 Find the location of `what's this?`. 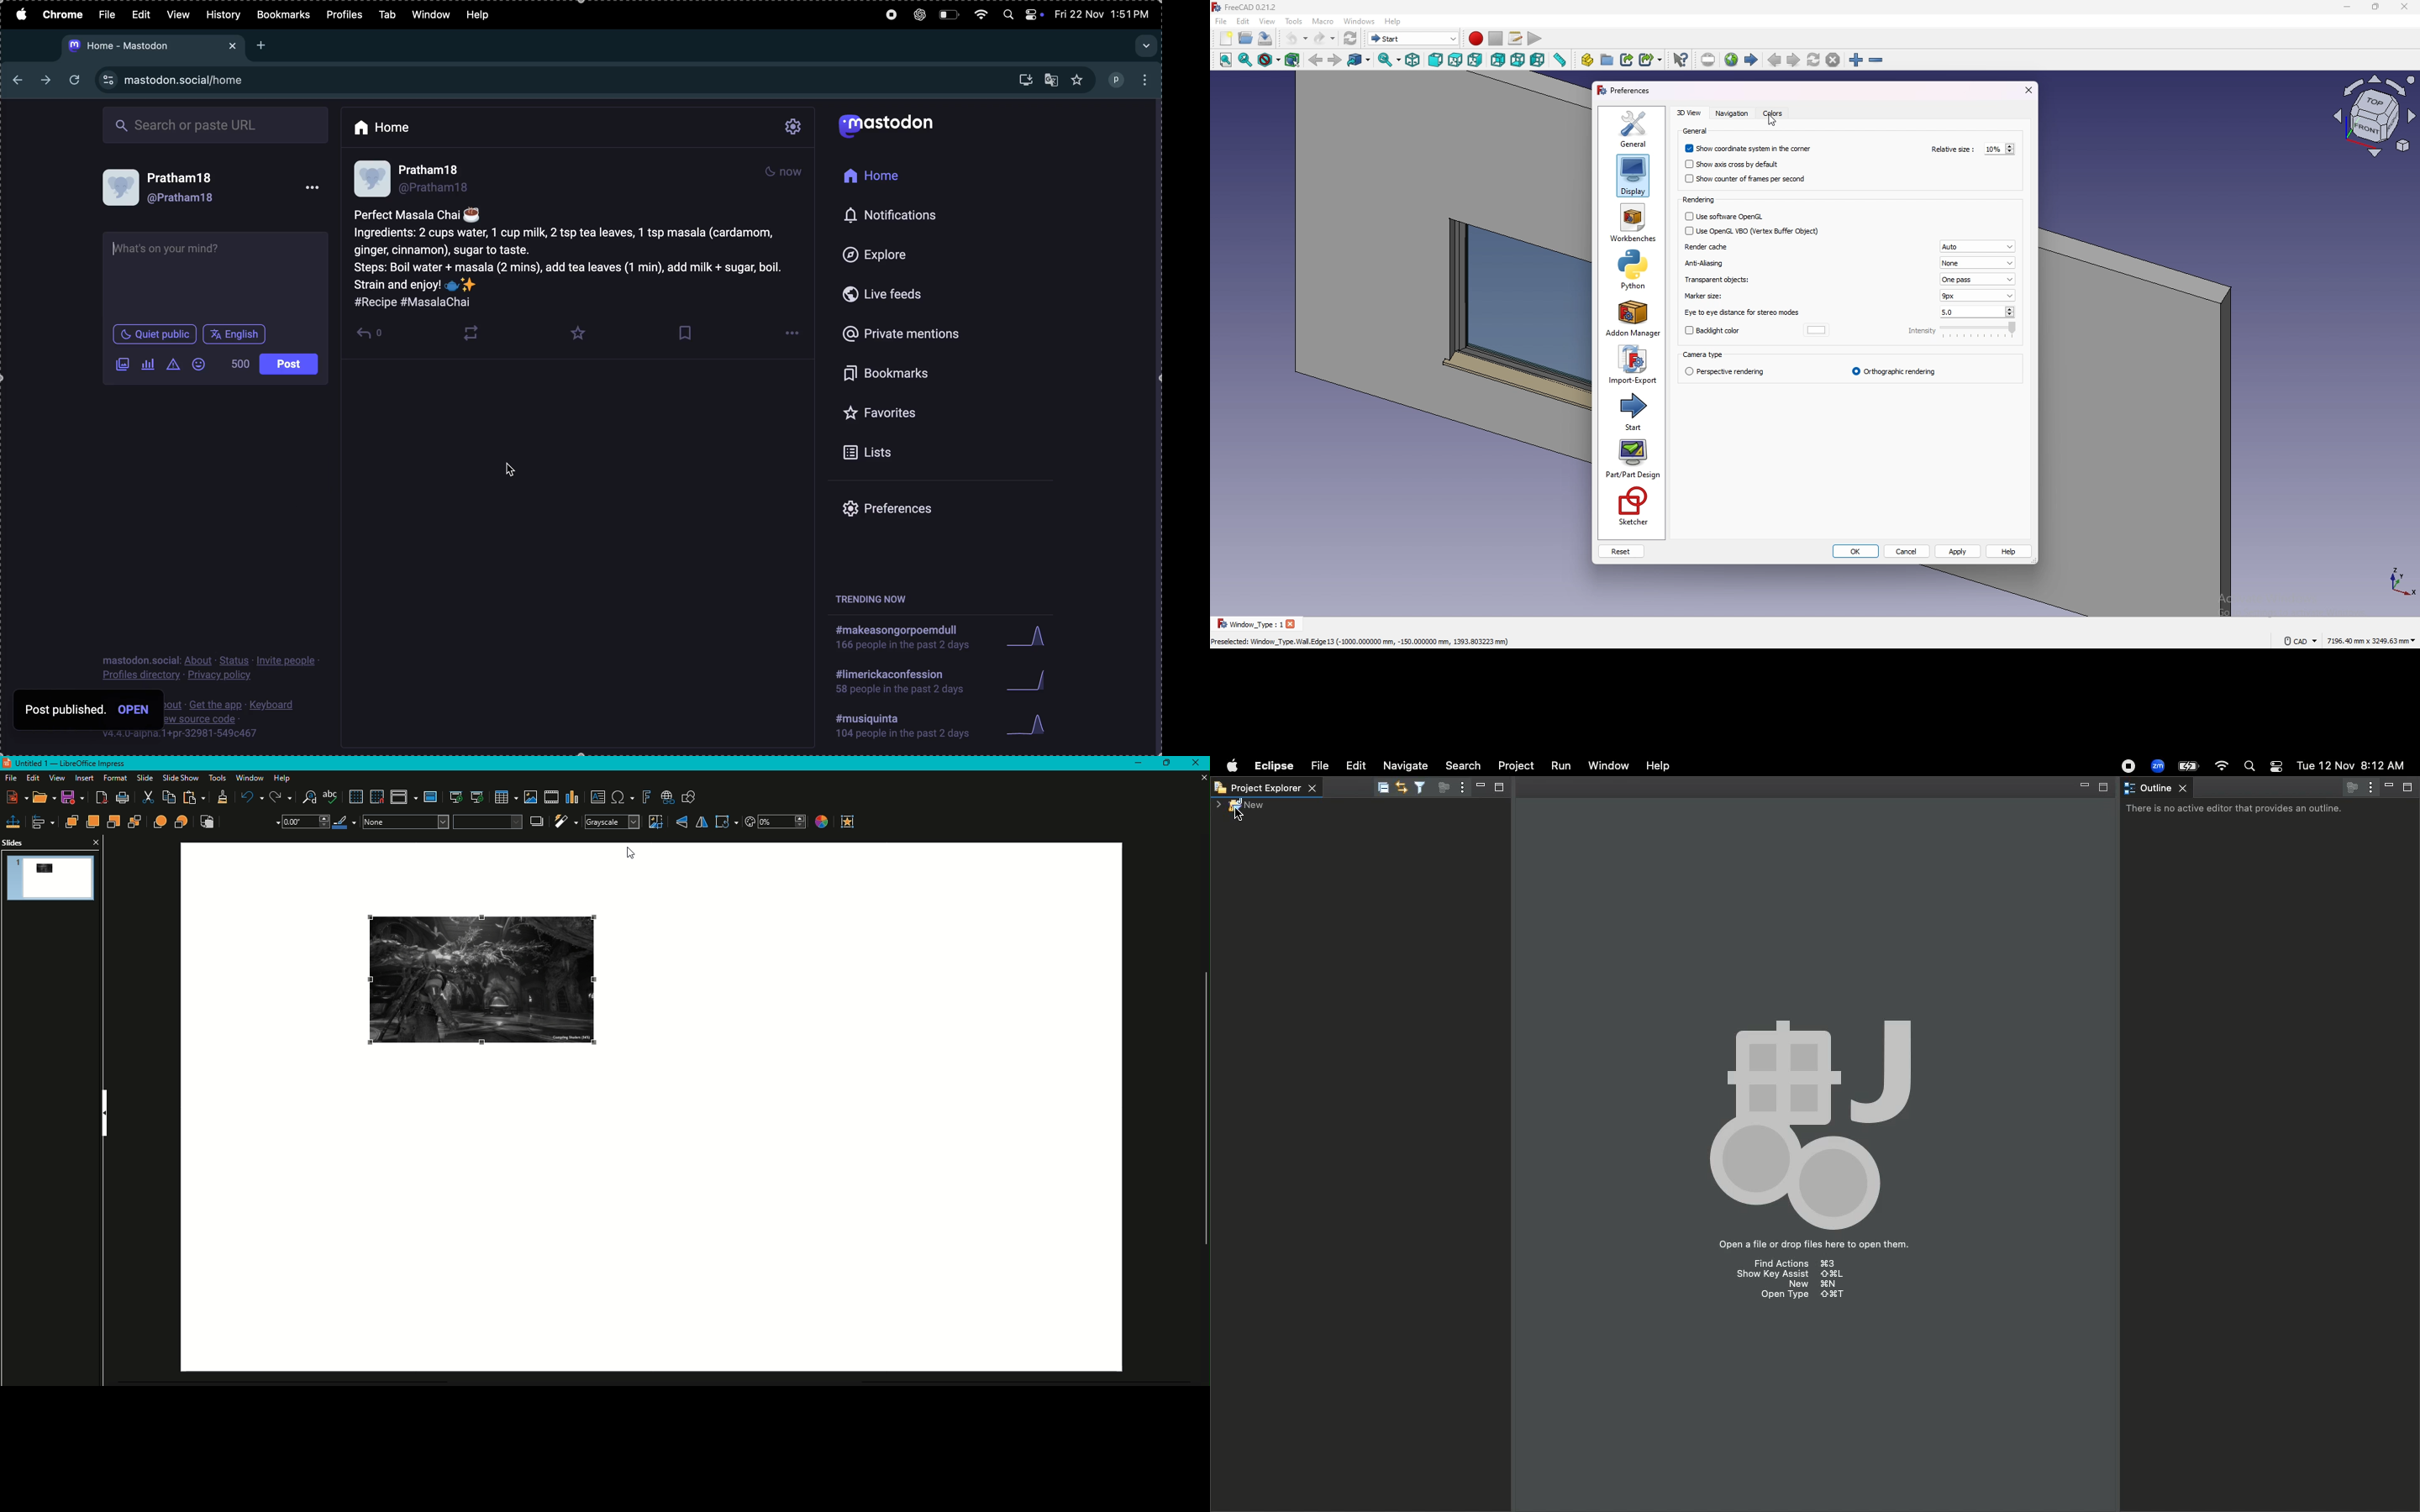

what's this? is located at coordinates (1681, 59).